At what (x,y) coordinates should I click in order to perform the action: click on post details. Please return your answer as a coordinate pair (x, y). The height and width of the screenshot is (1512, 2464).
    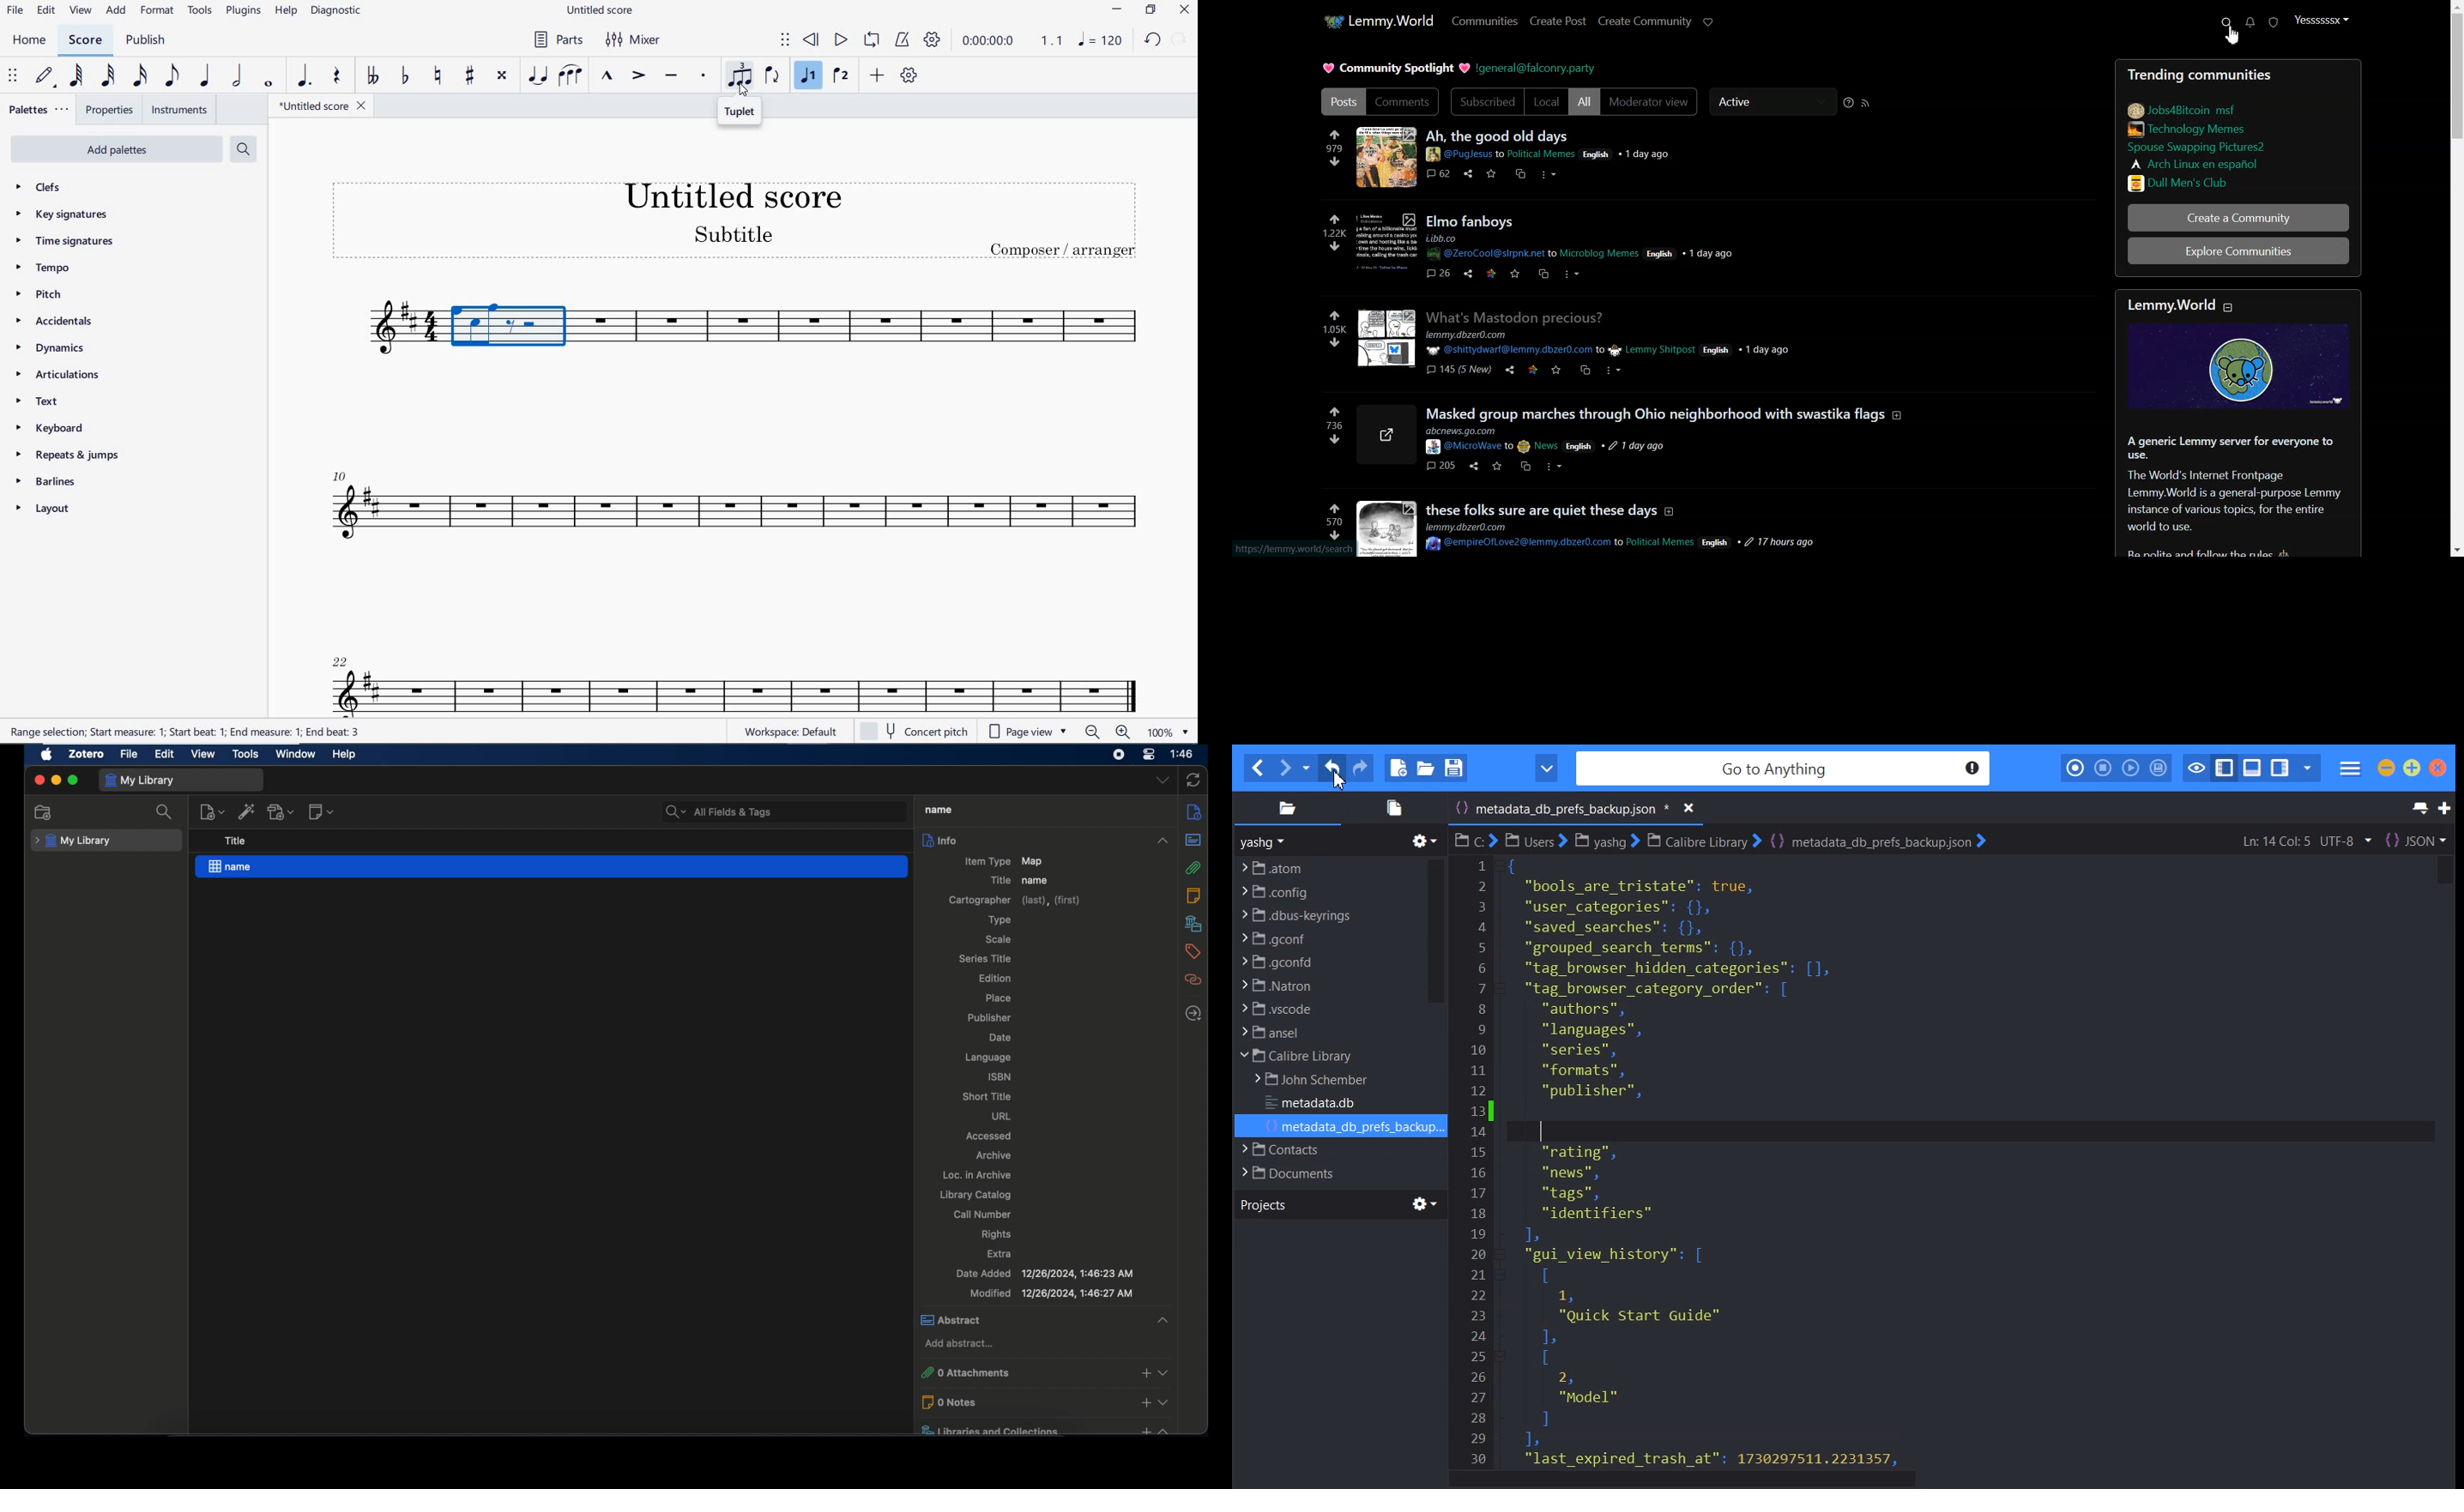
    Looking at the image, I should click on (1614, 342).